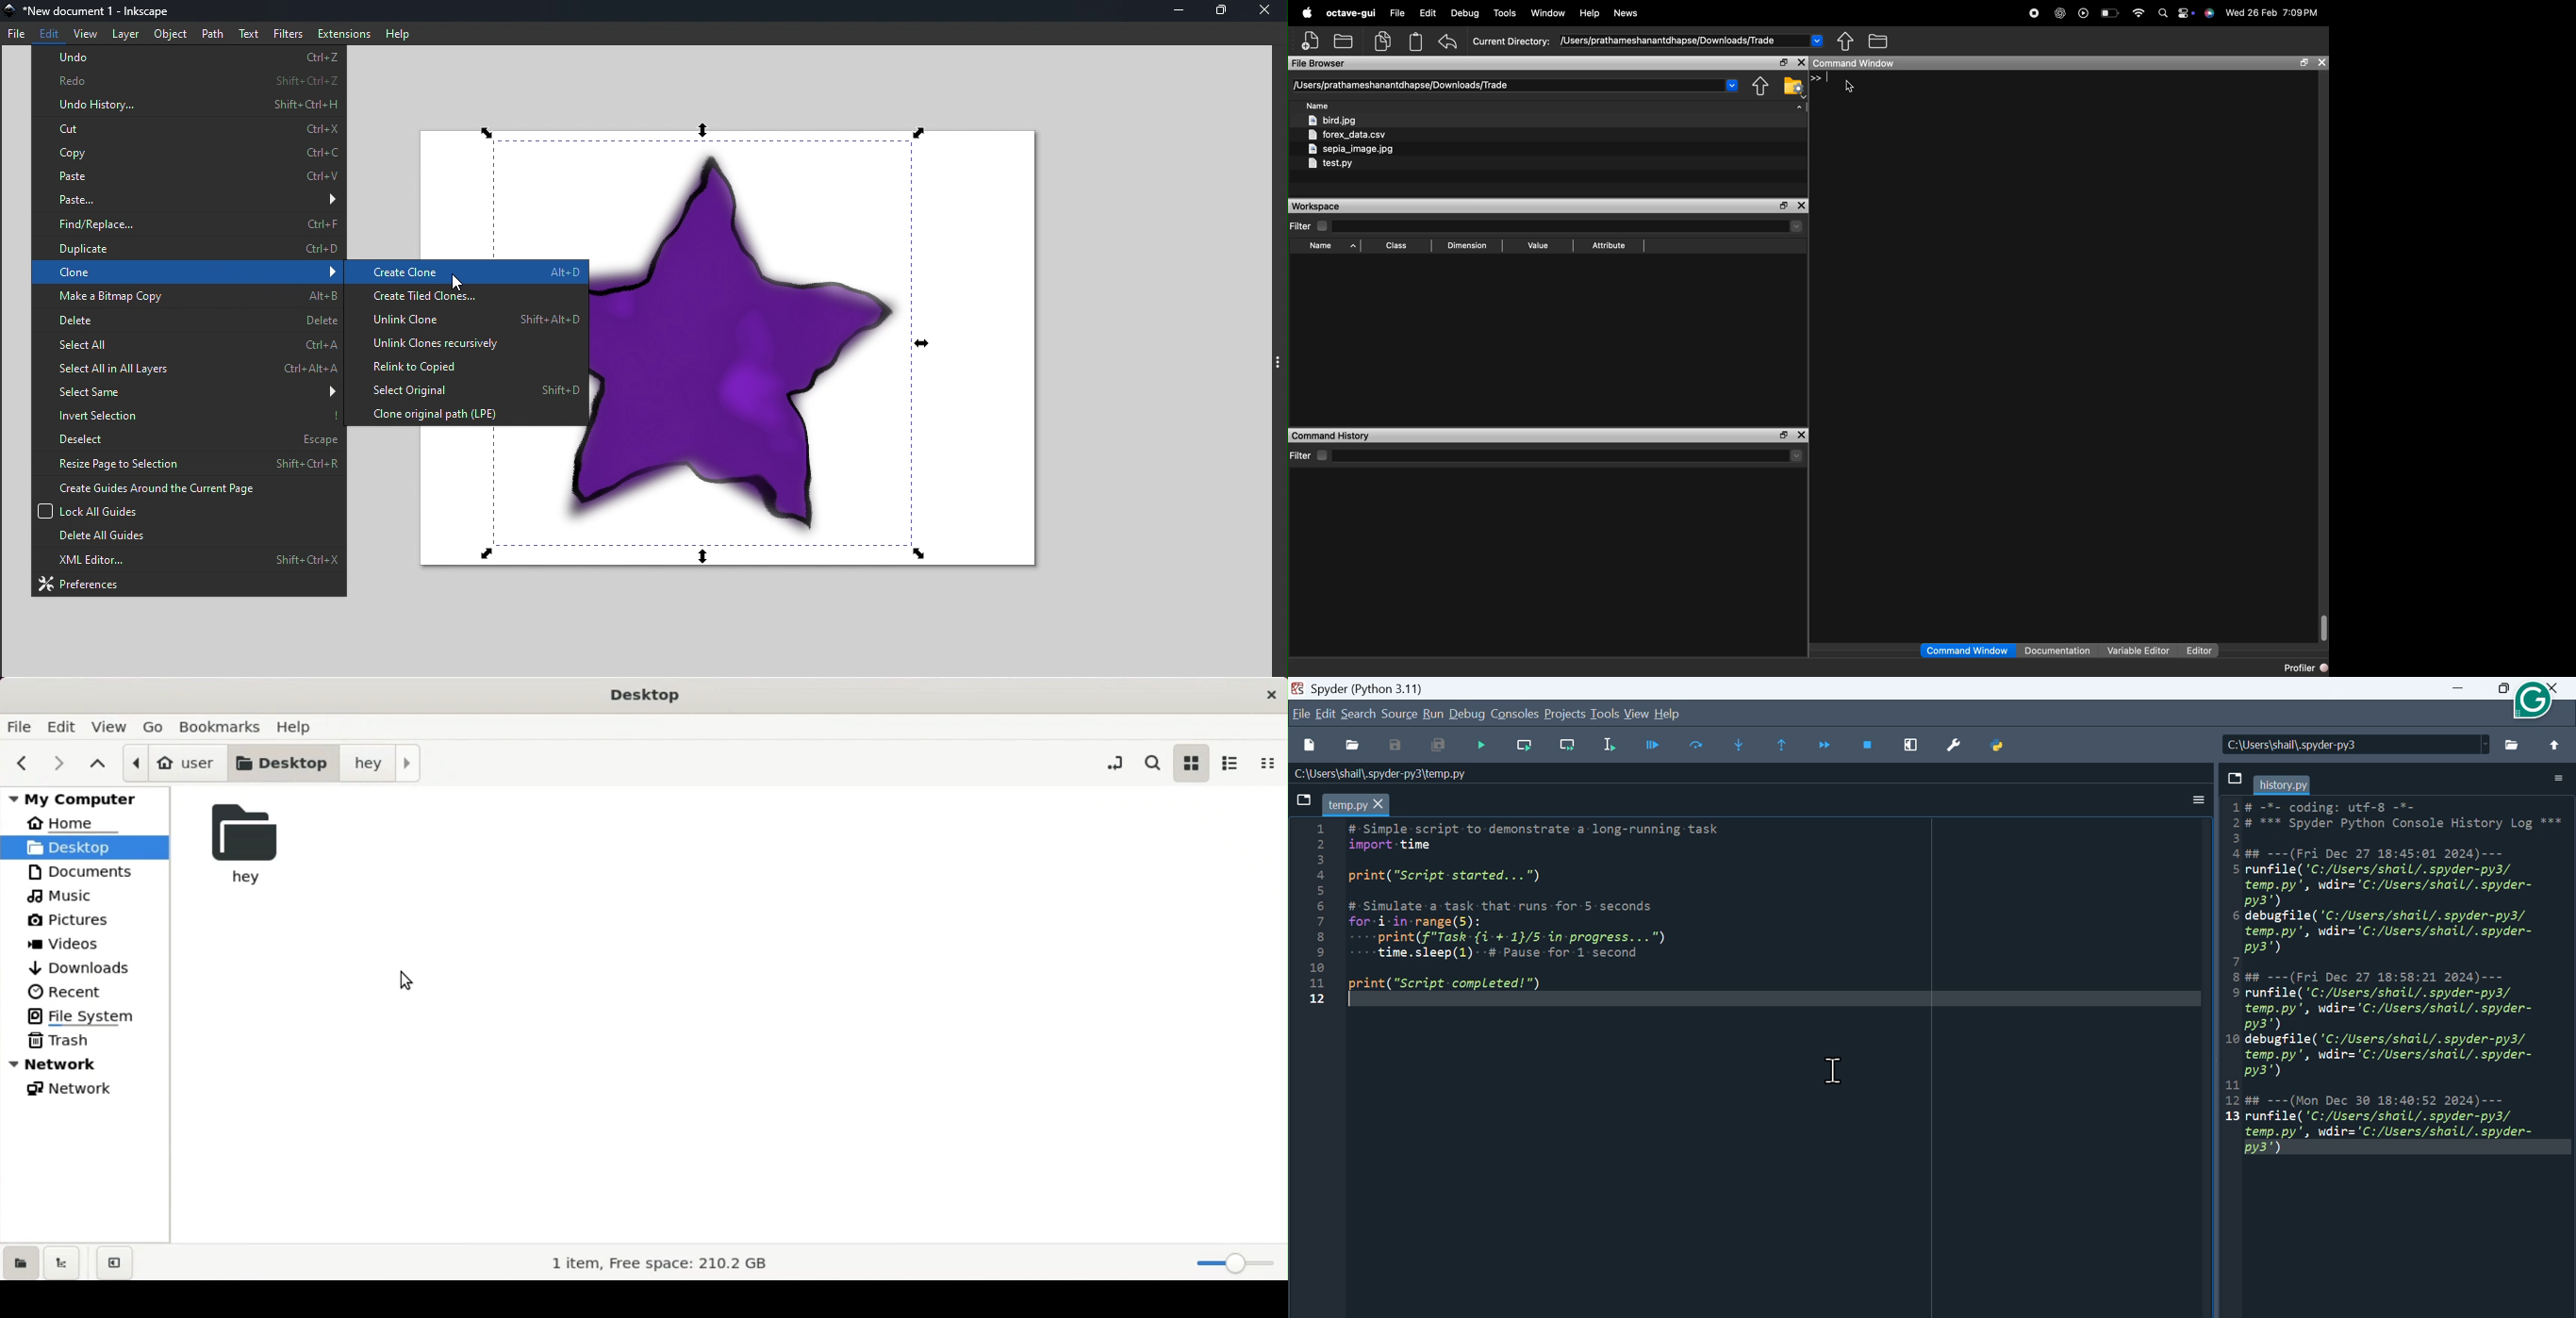  I want to click on folder, so click(2556, 777).